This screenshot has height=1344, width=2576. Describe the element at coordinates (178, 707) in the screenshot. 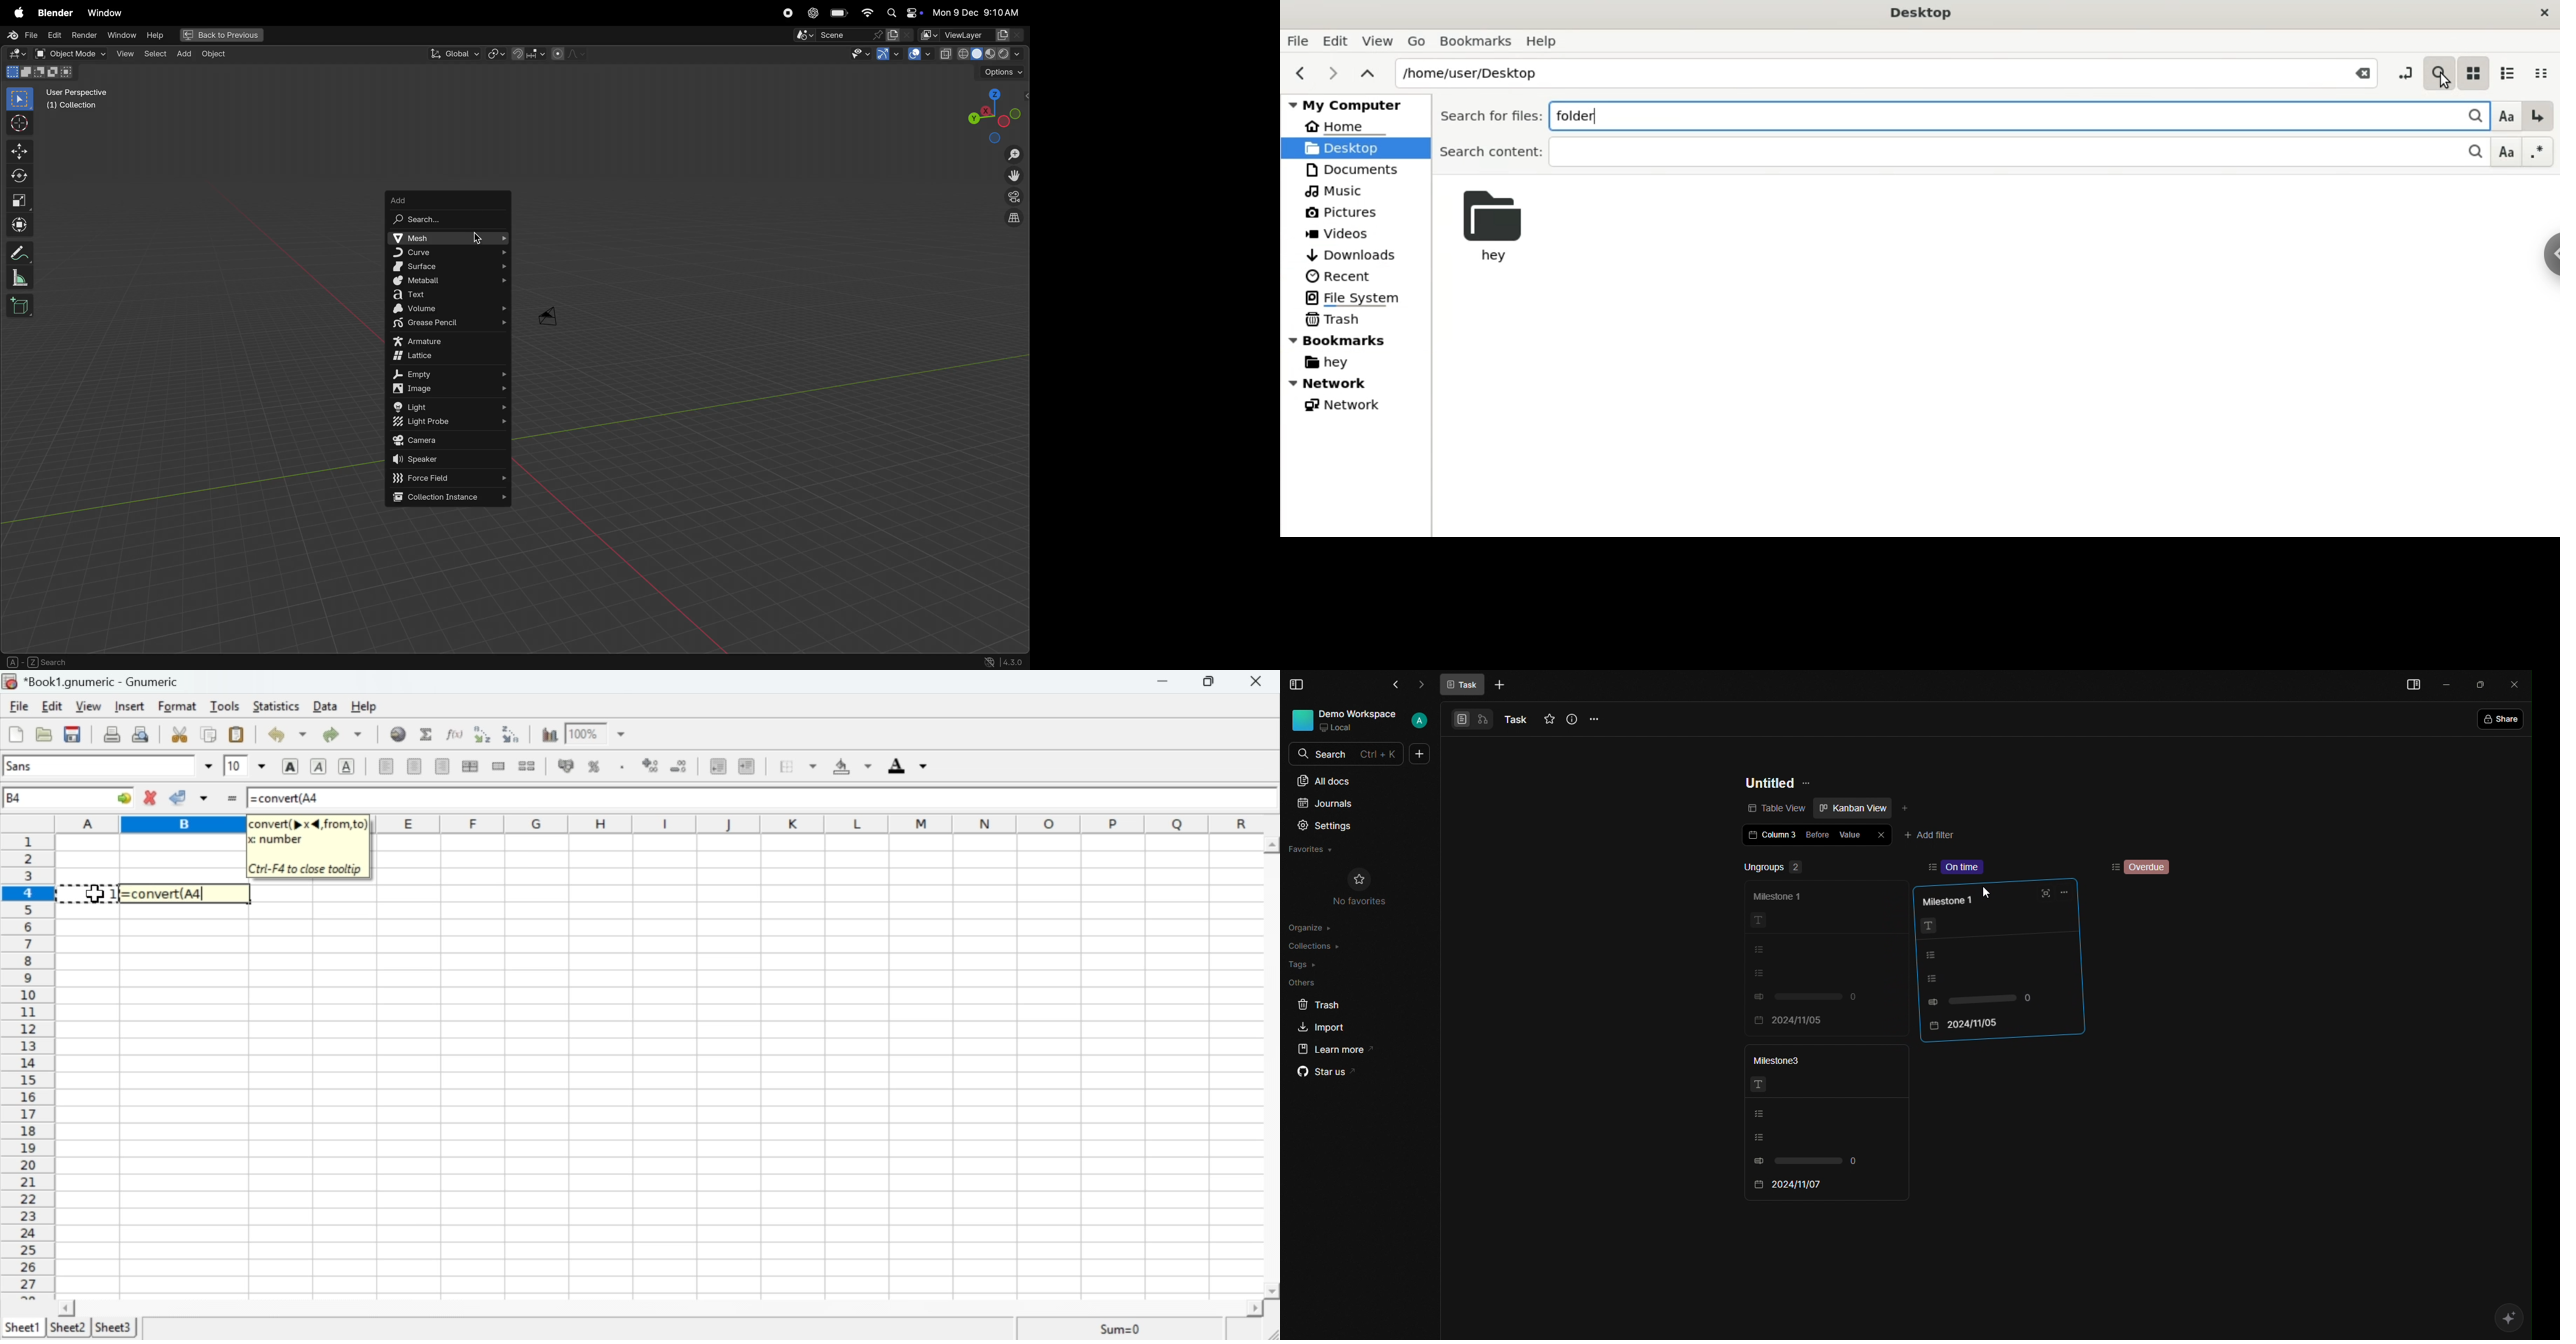

I see `Format` at that location.